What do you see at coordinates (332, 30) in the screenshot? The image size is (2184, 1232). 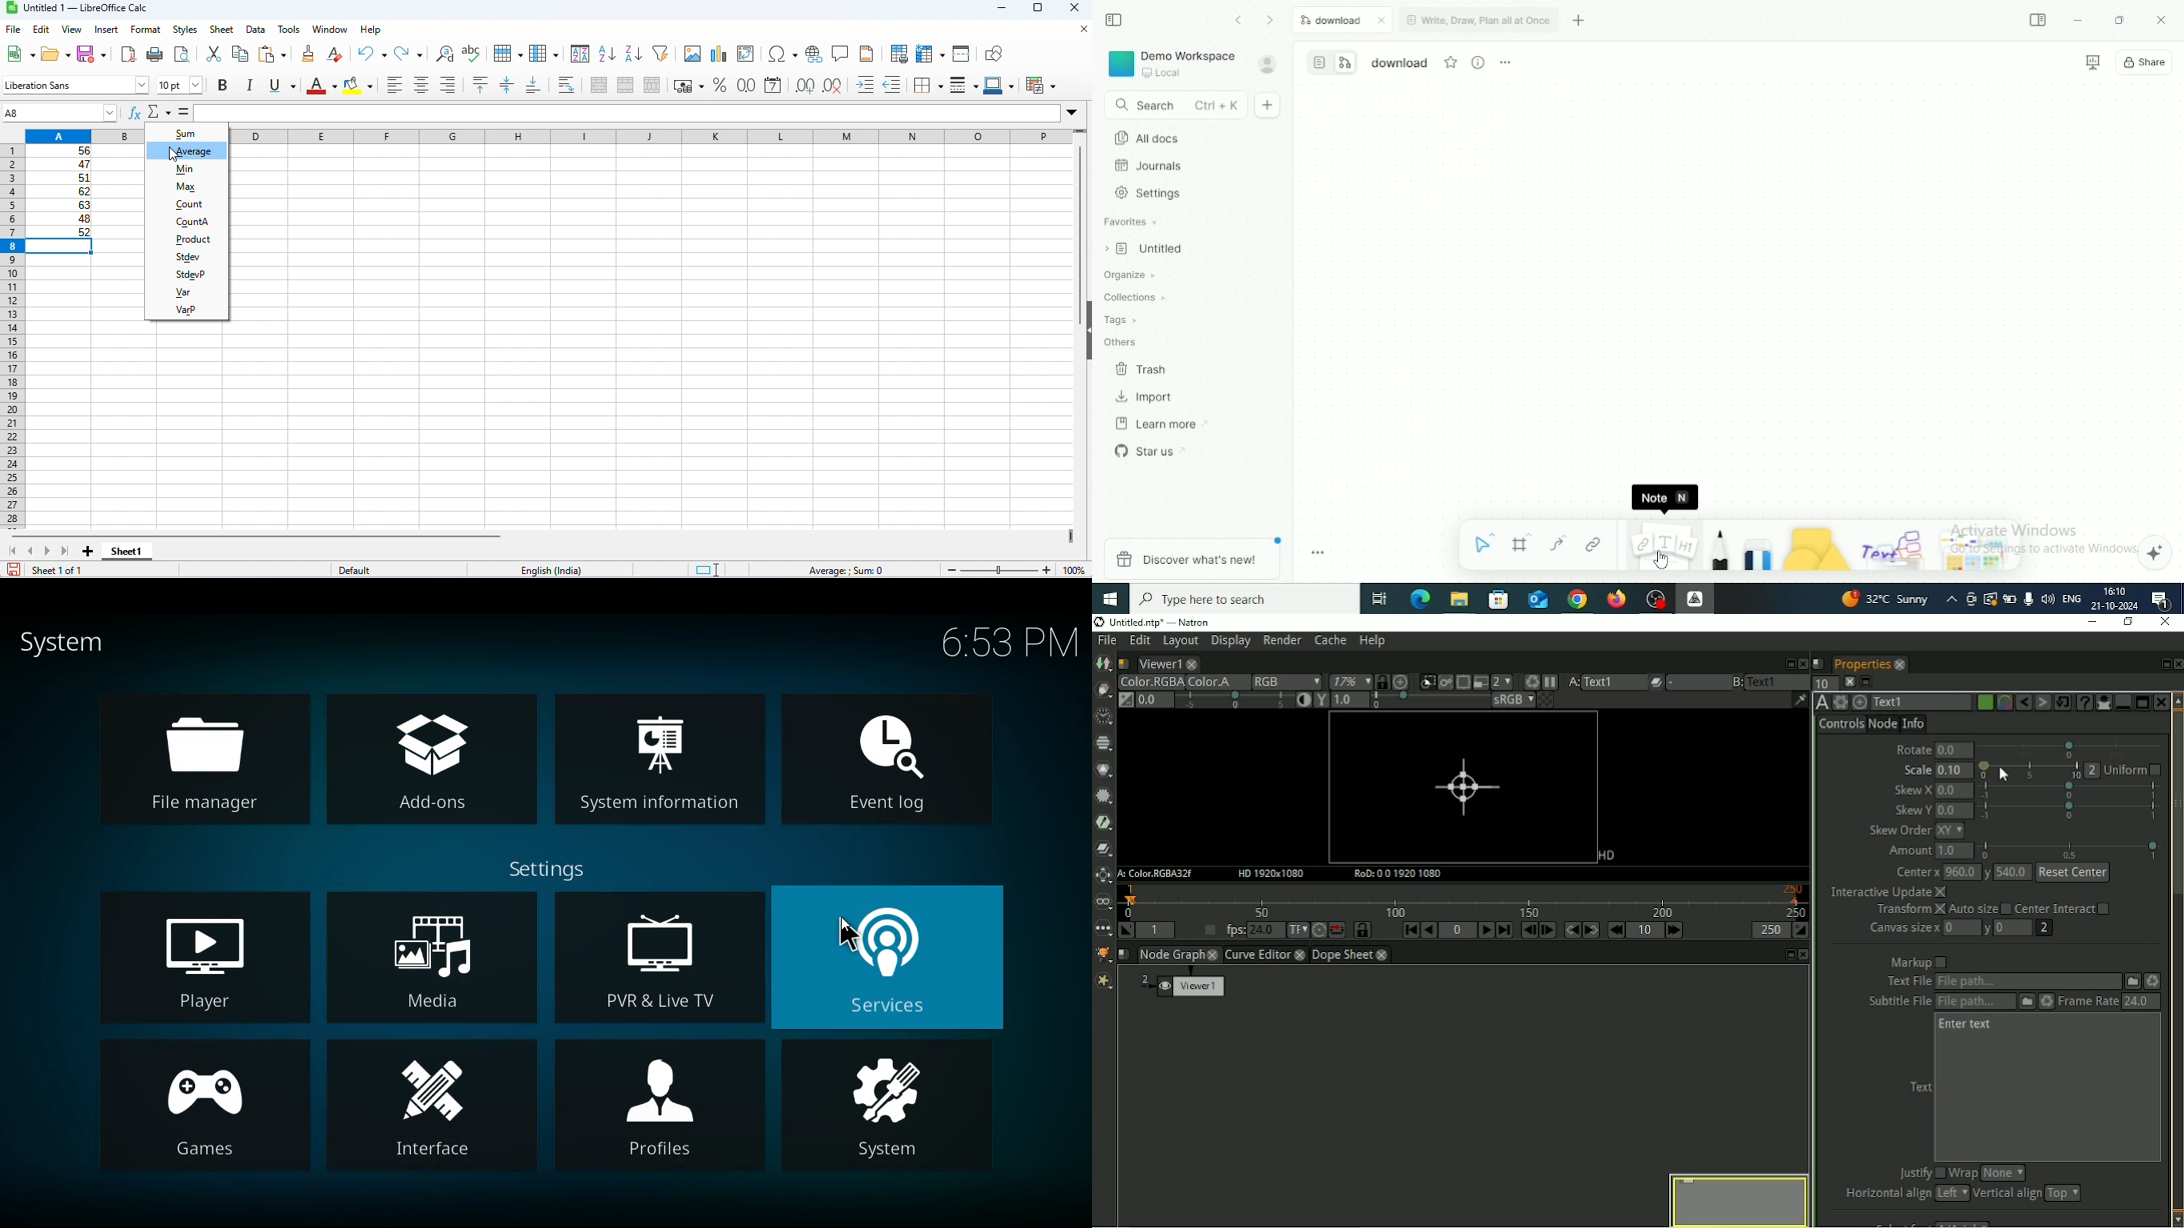 I see `window` at bounding box center [332, 30].